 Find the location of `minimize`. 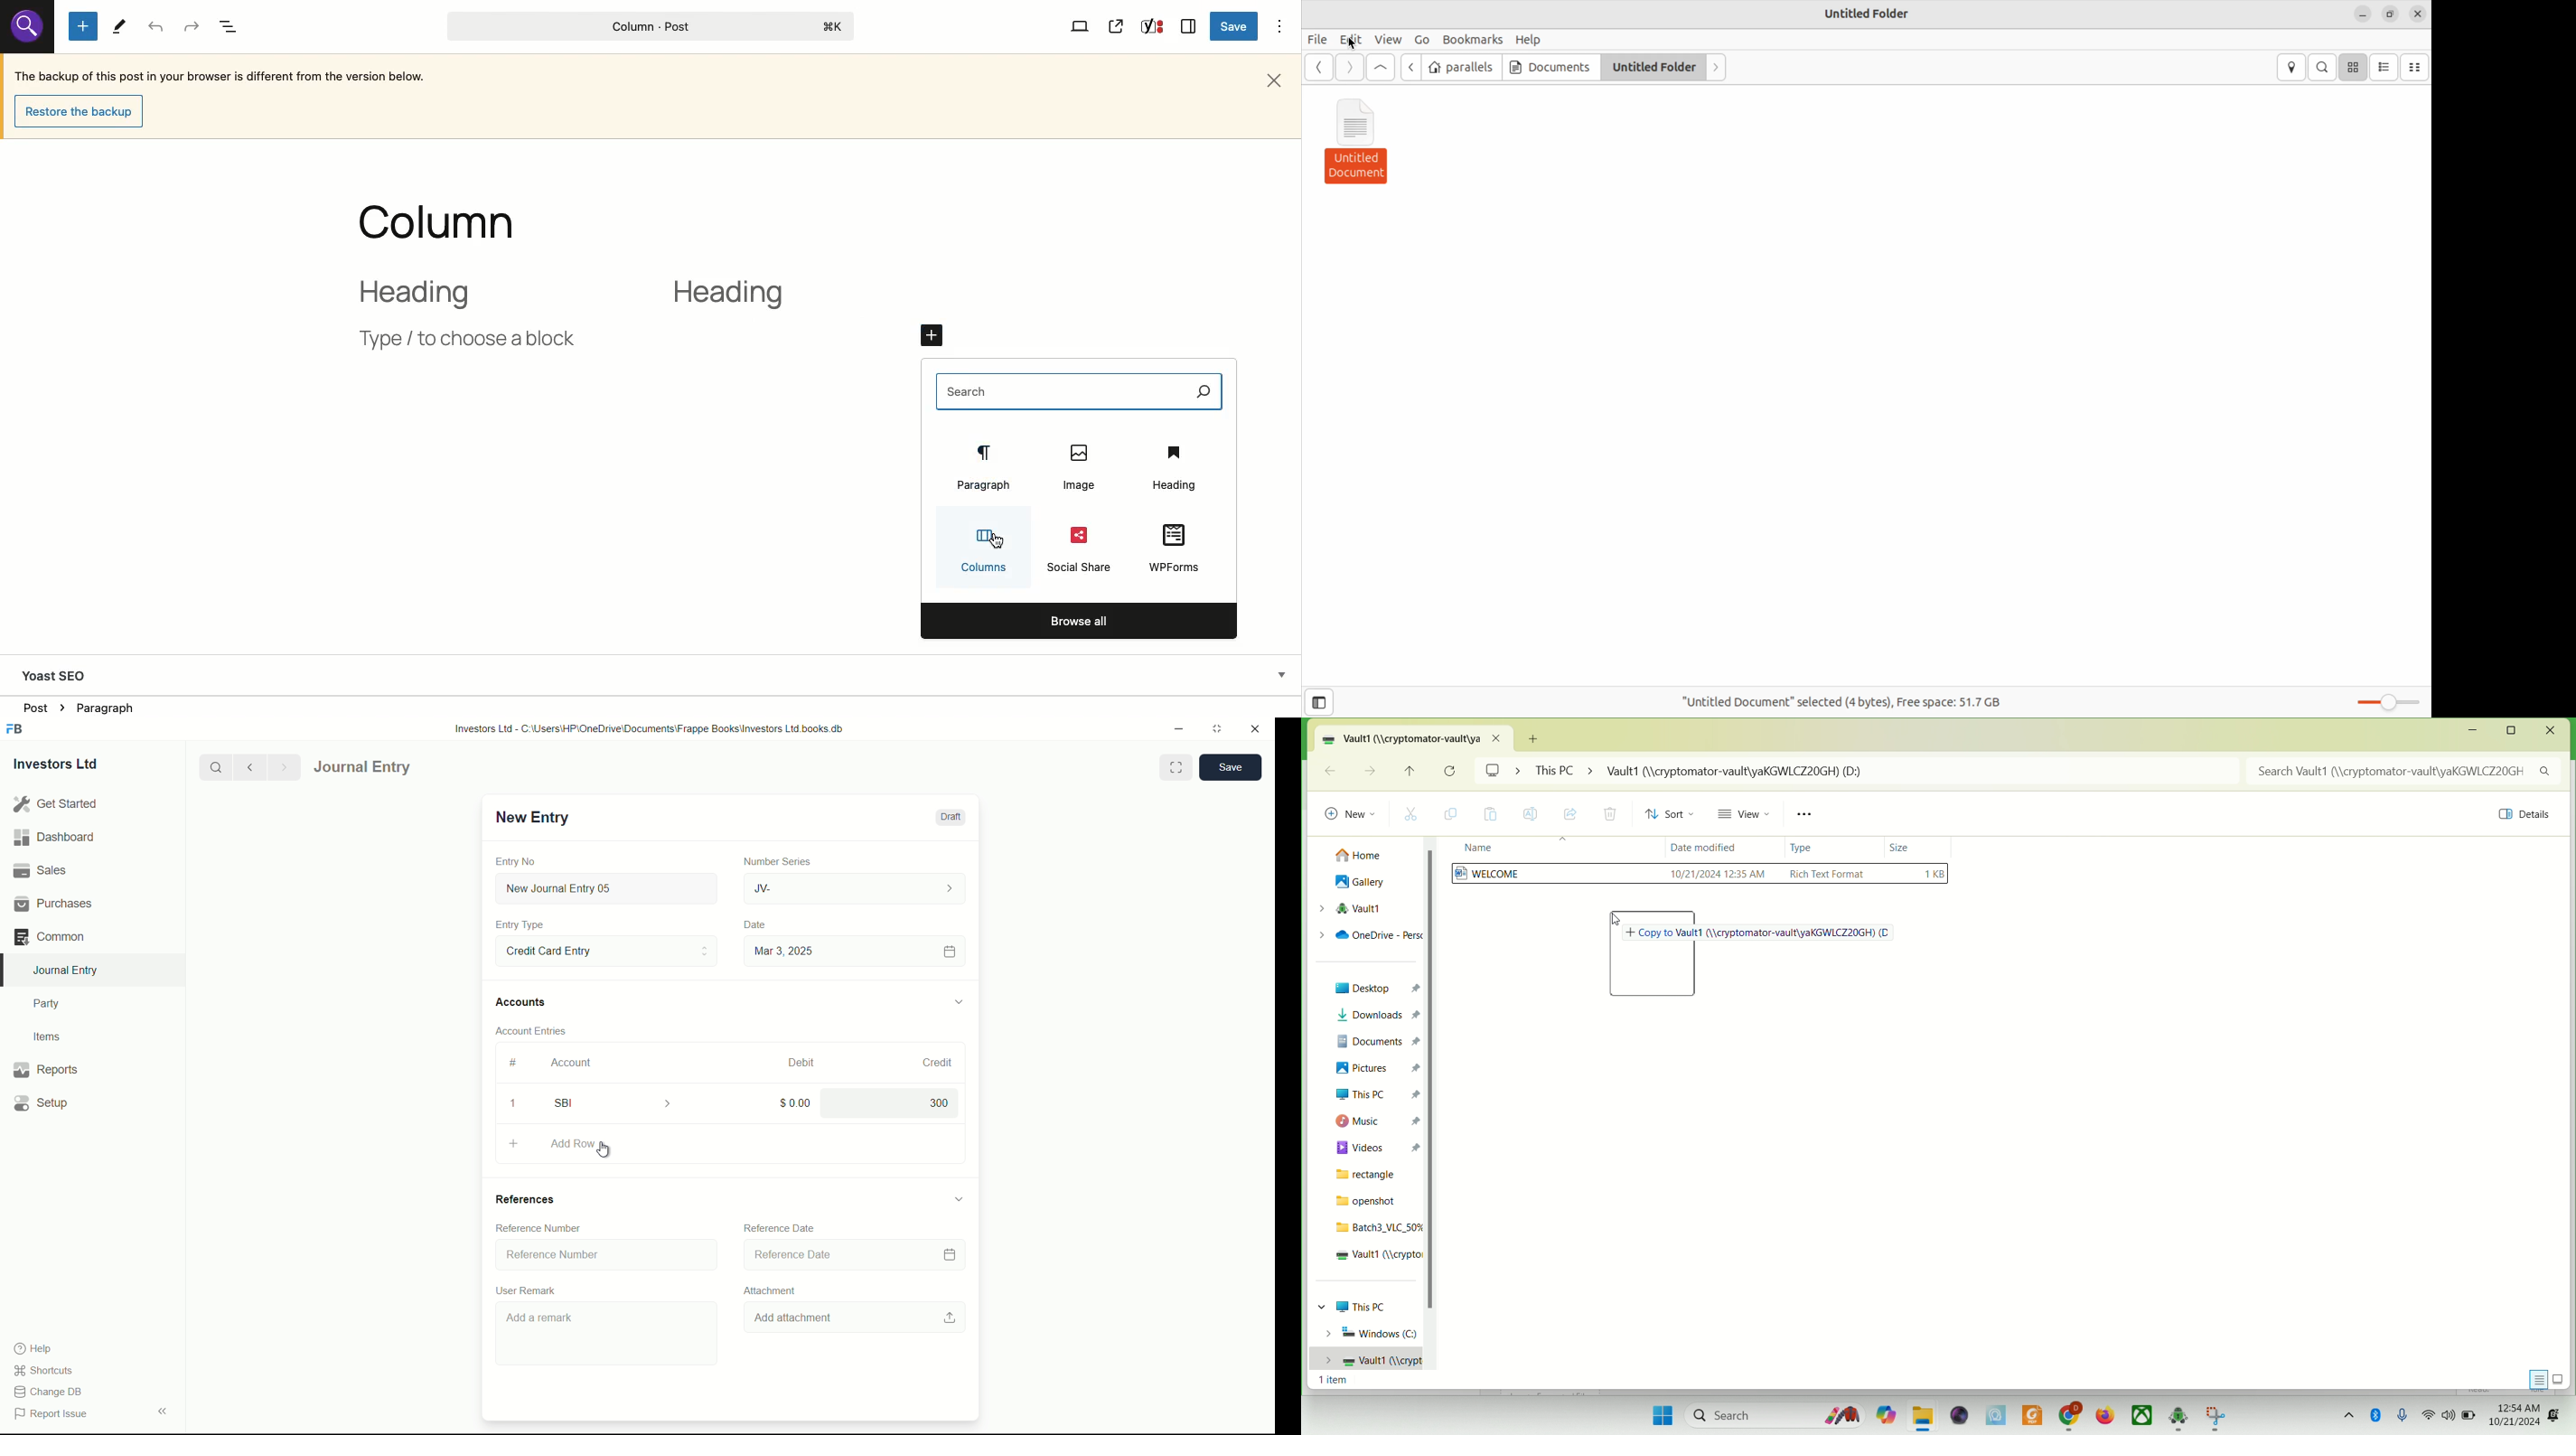

minimize is located at coordinates (2364, 17).